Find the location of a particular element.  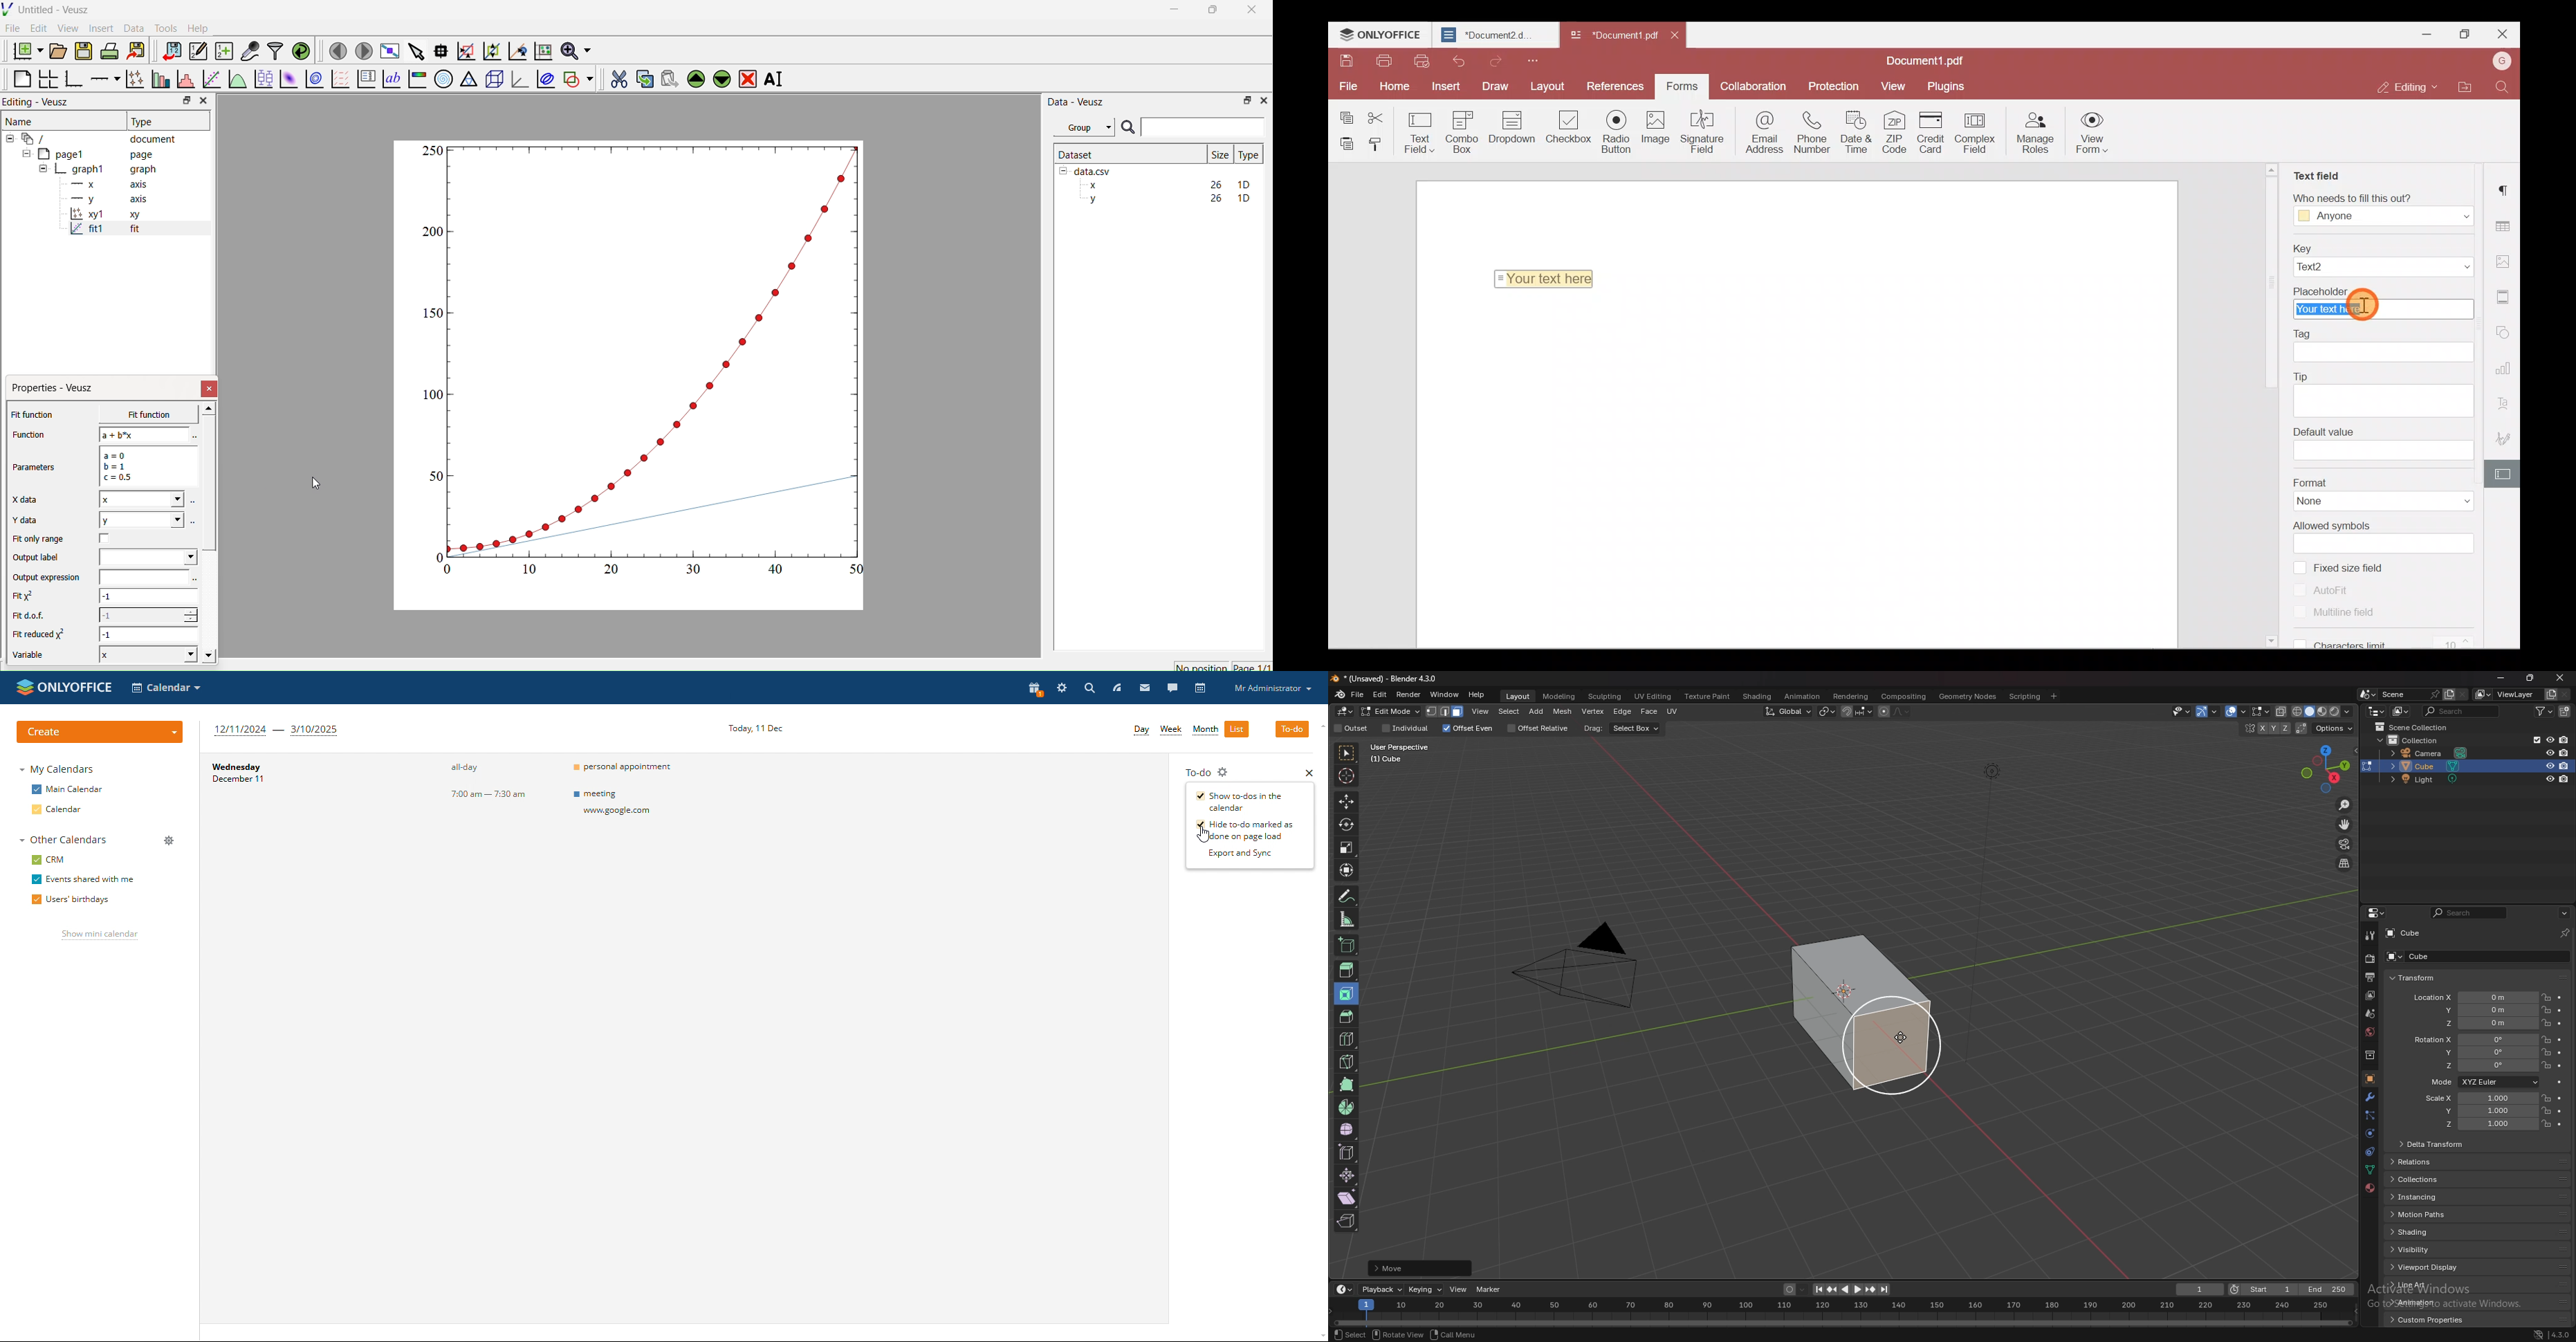

X  is located at coordinates (146, 654).